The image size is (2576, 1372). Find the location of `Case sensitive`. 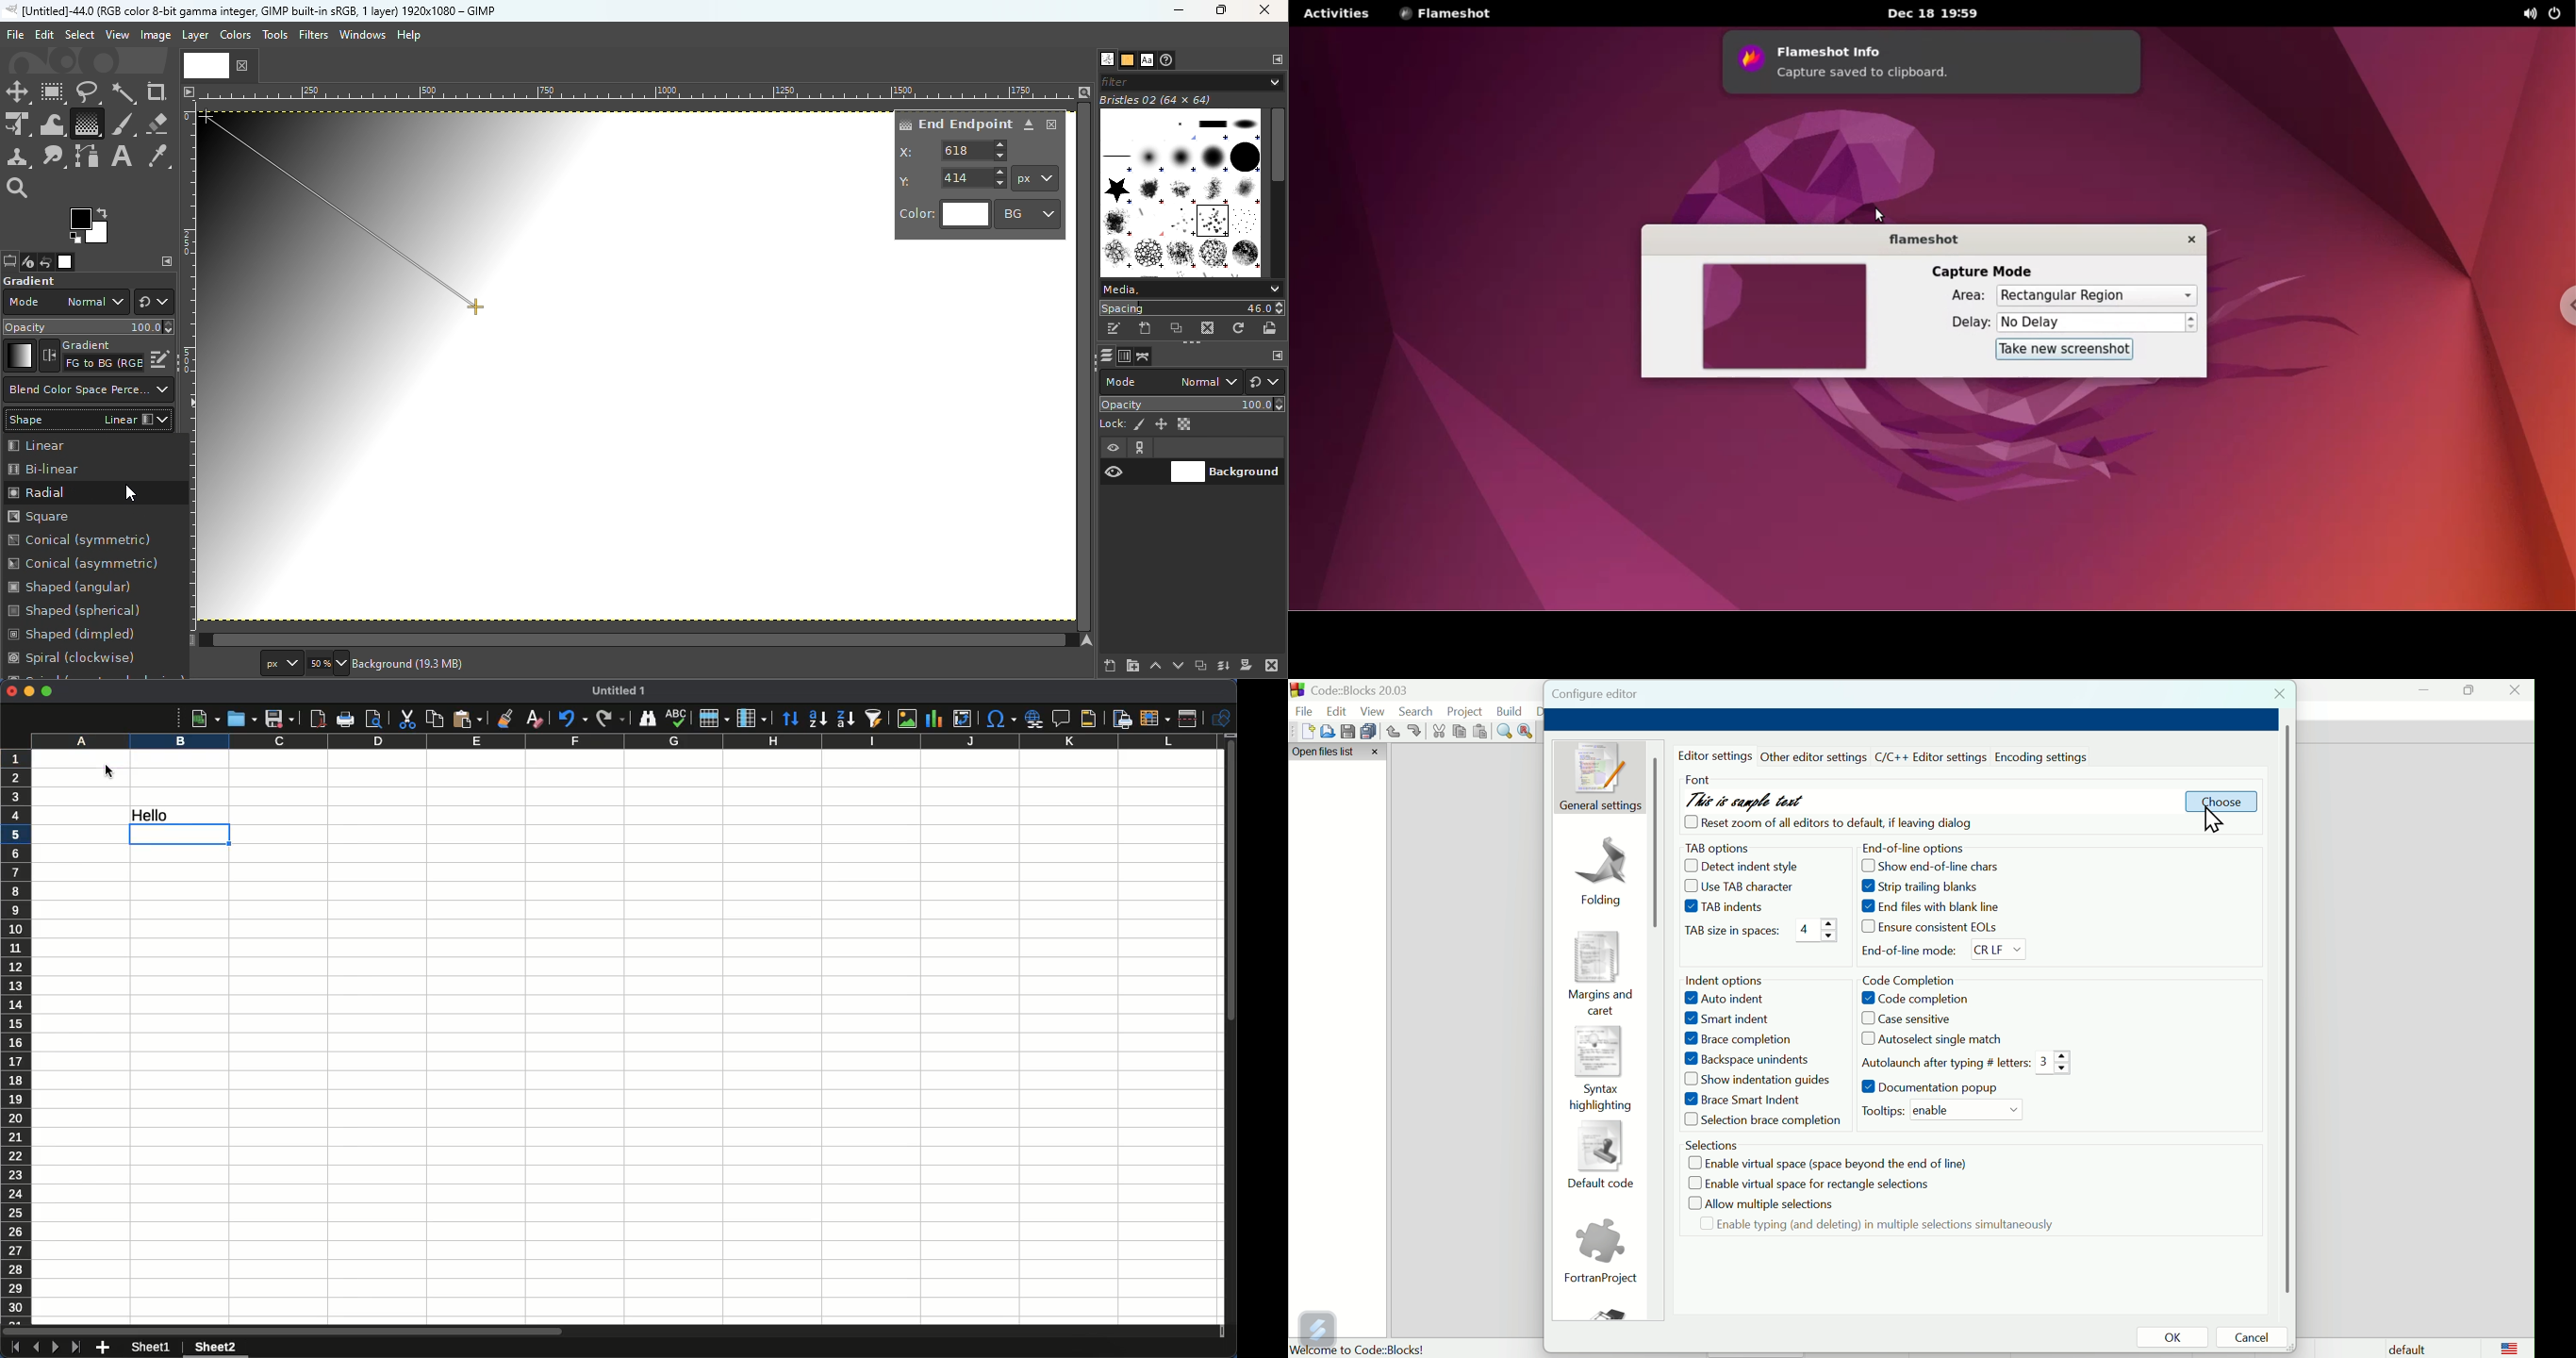

Case sensitive is located at coordinates (1912, 1018).